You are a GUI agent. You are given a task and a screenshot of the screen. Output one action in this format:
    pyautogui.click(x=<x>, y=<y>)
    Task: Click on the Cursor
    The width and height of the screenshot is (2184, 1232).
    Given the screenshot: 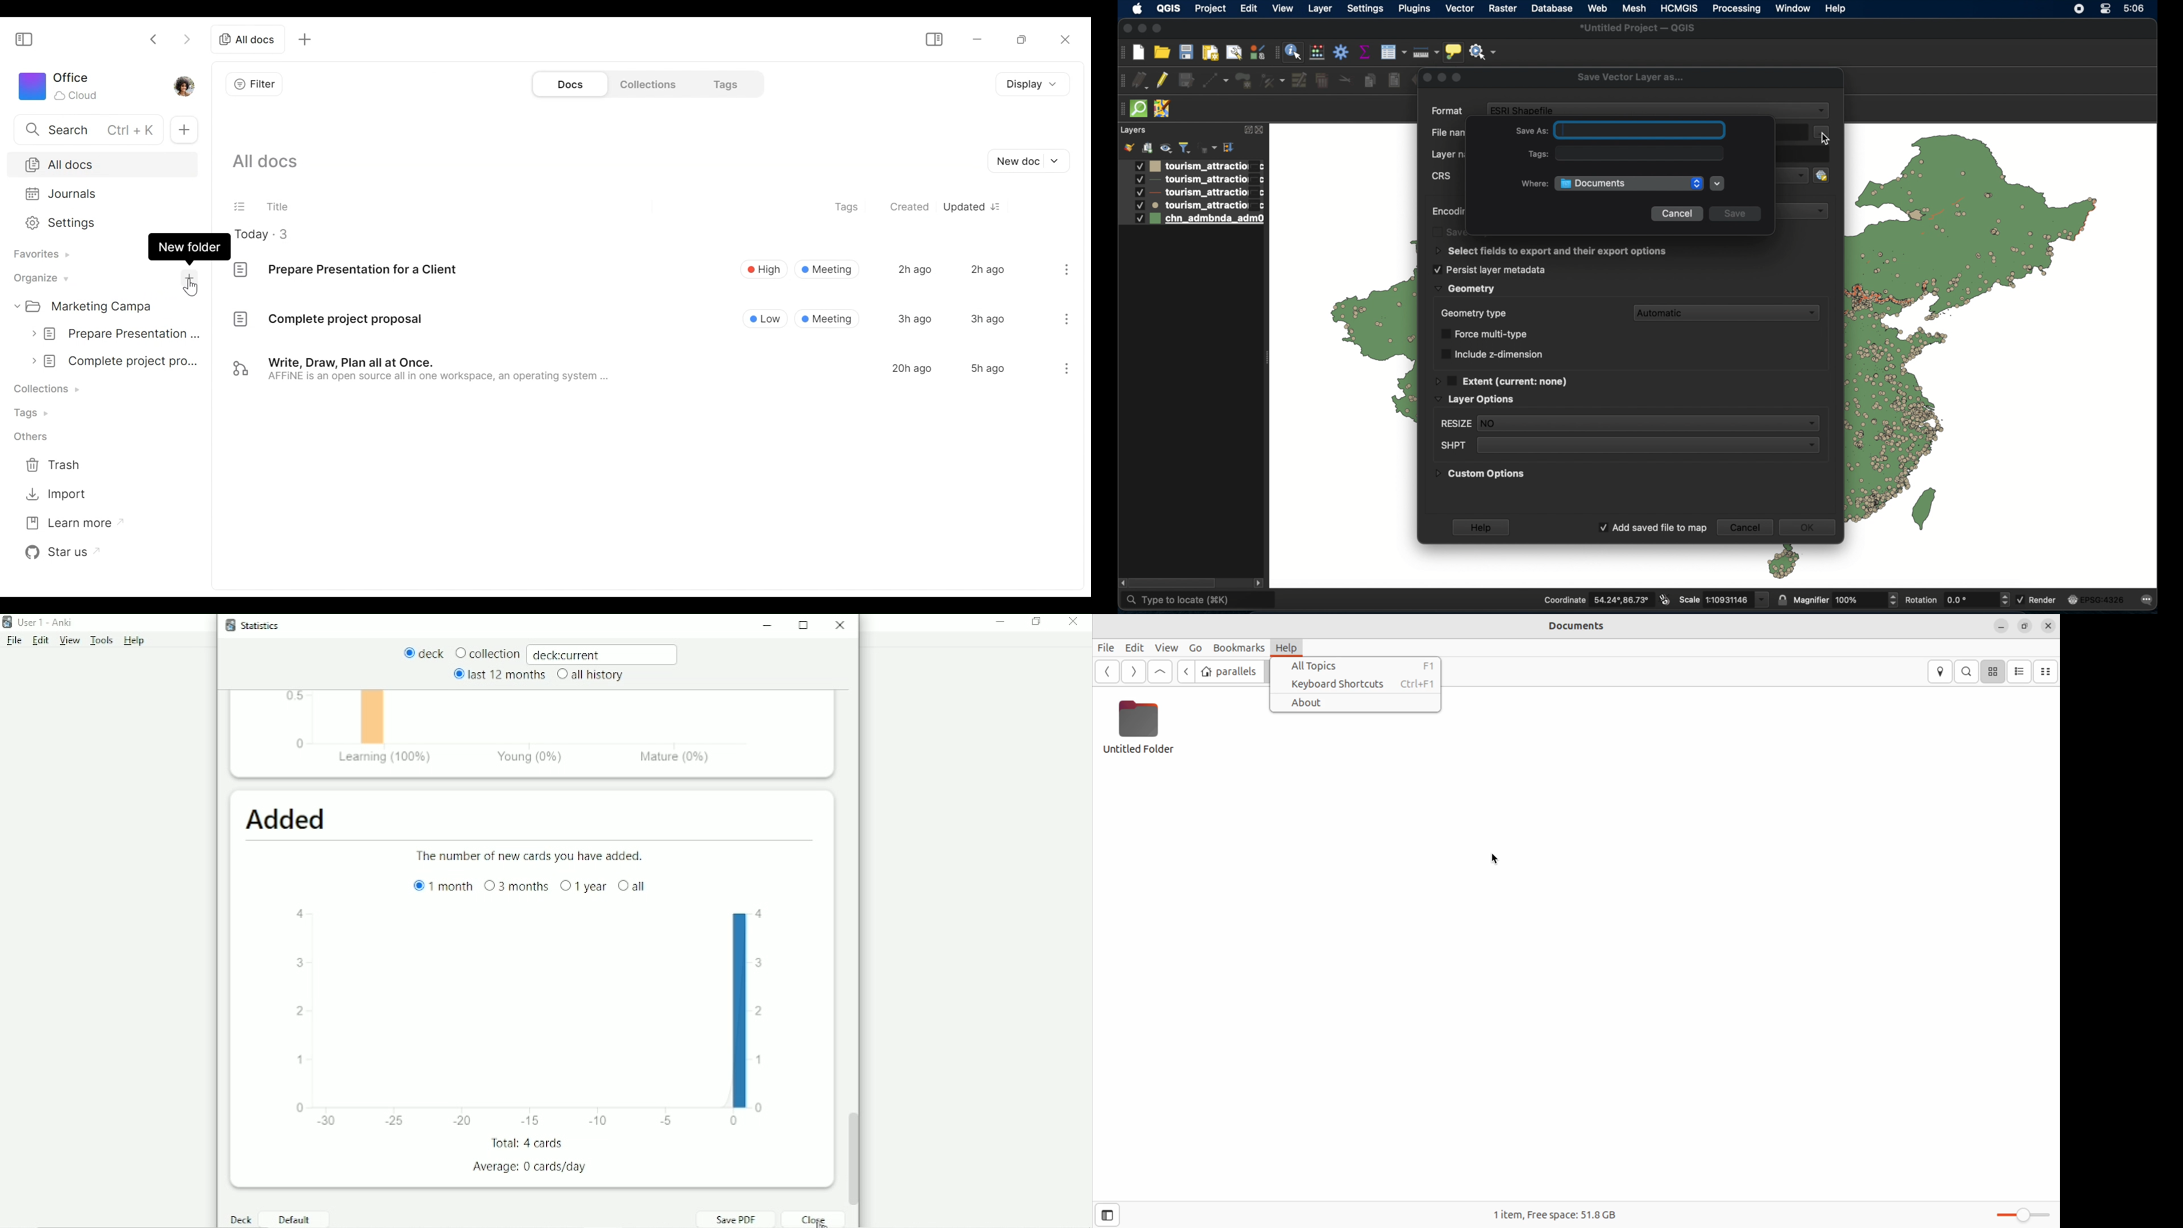 What is the action you would take?
    pyautogui.click(x=825, y=1224)
    